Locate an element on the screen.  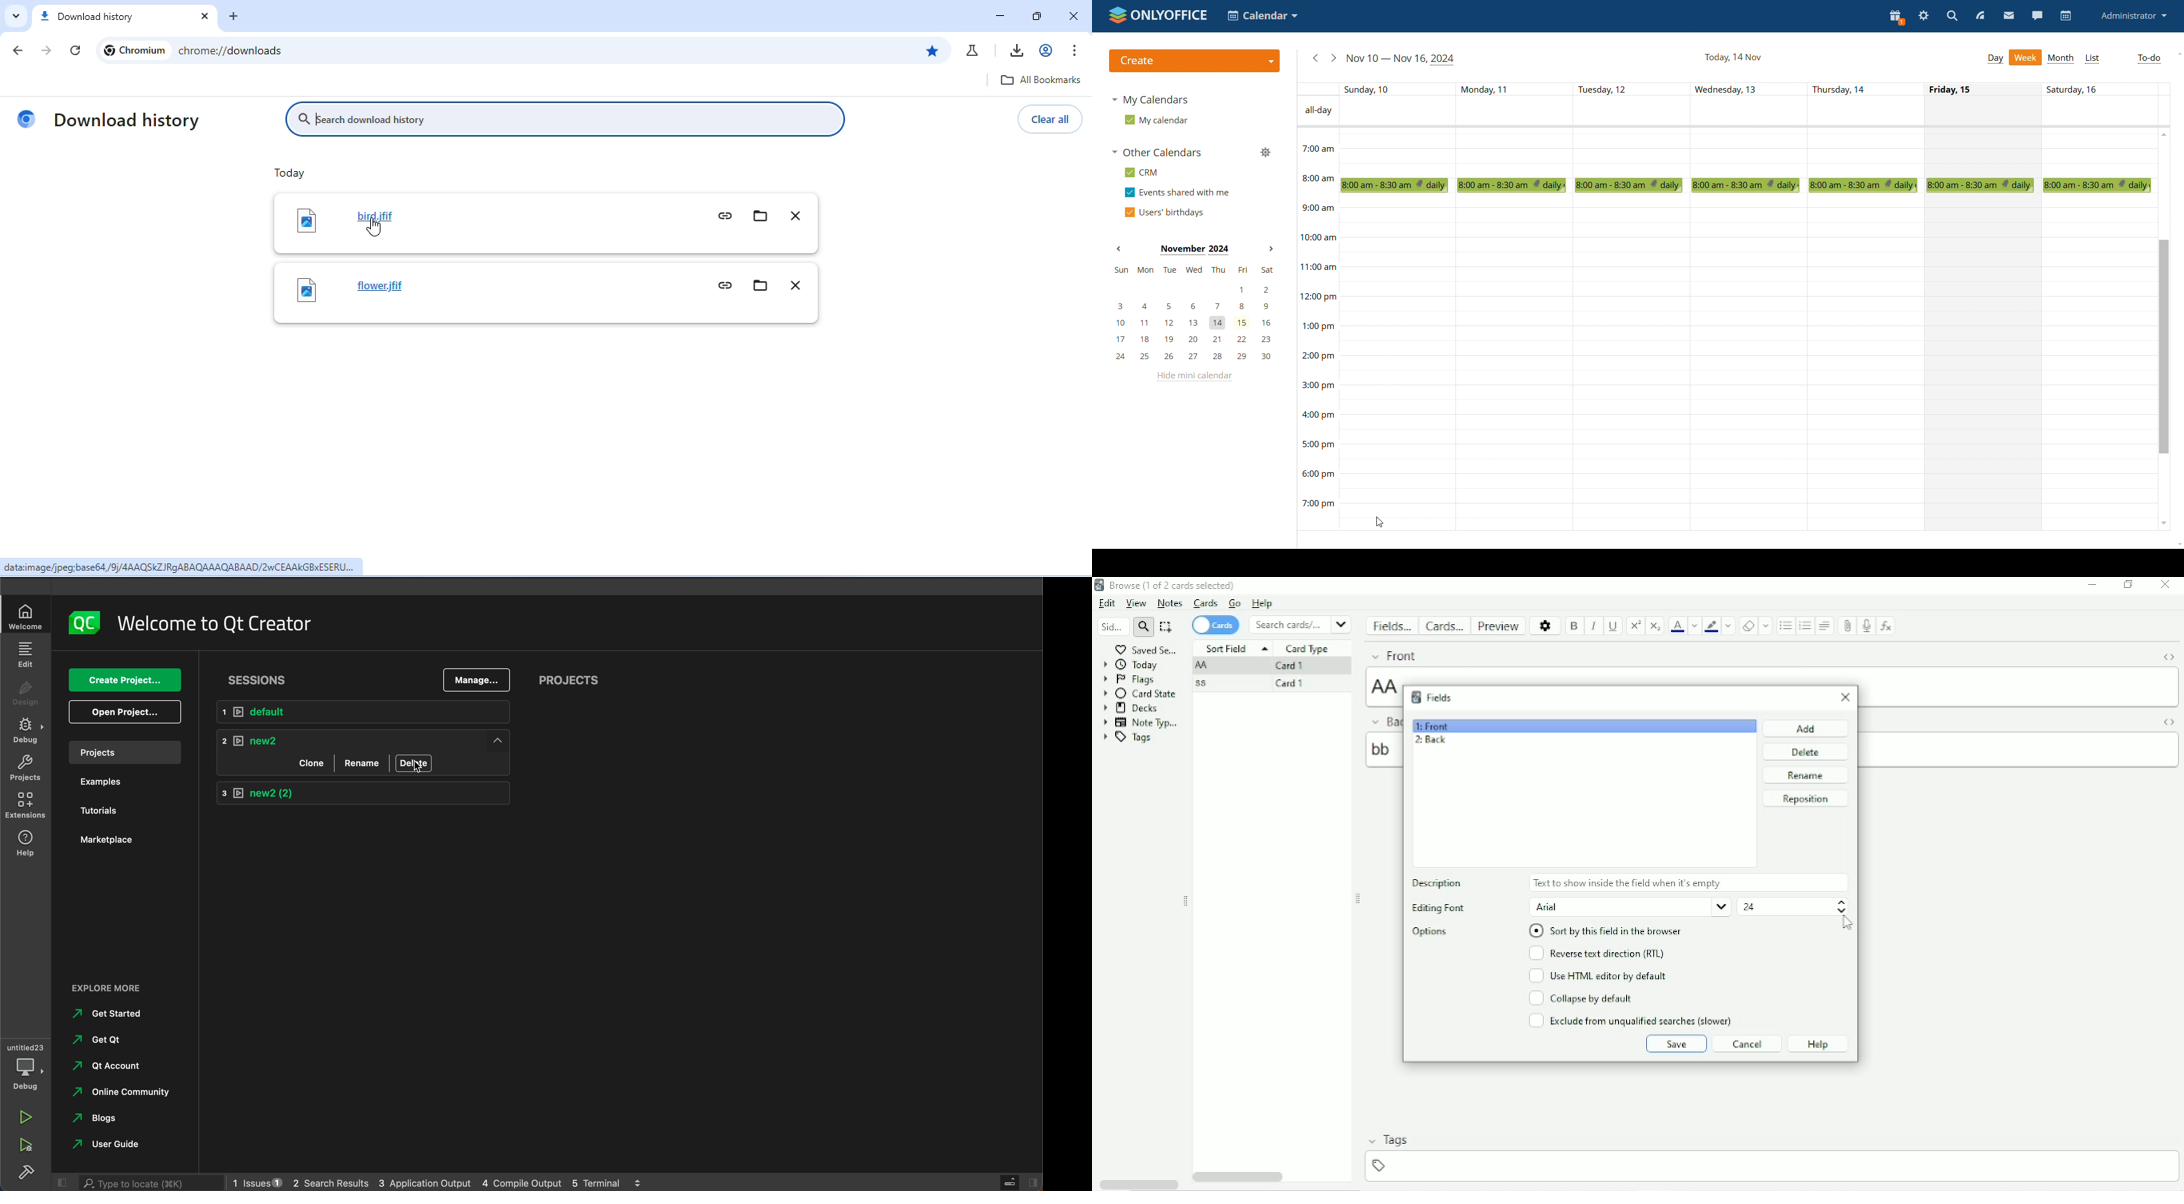
Increase size is located at coordinates (1842, 902).